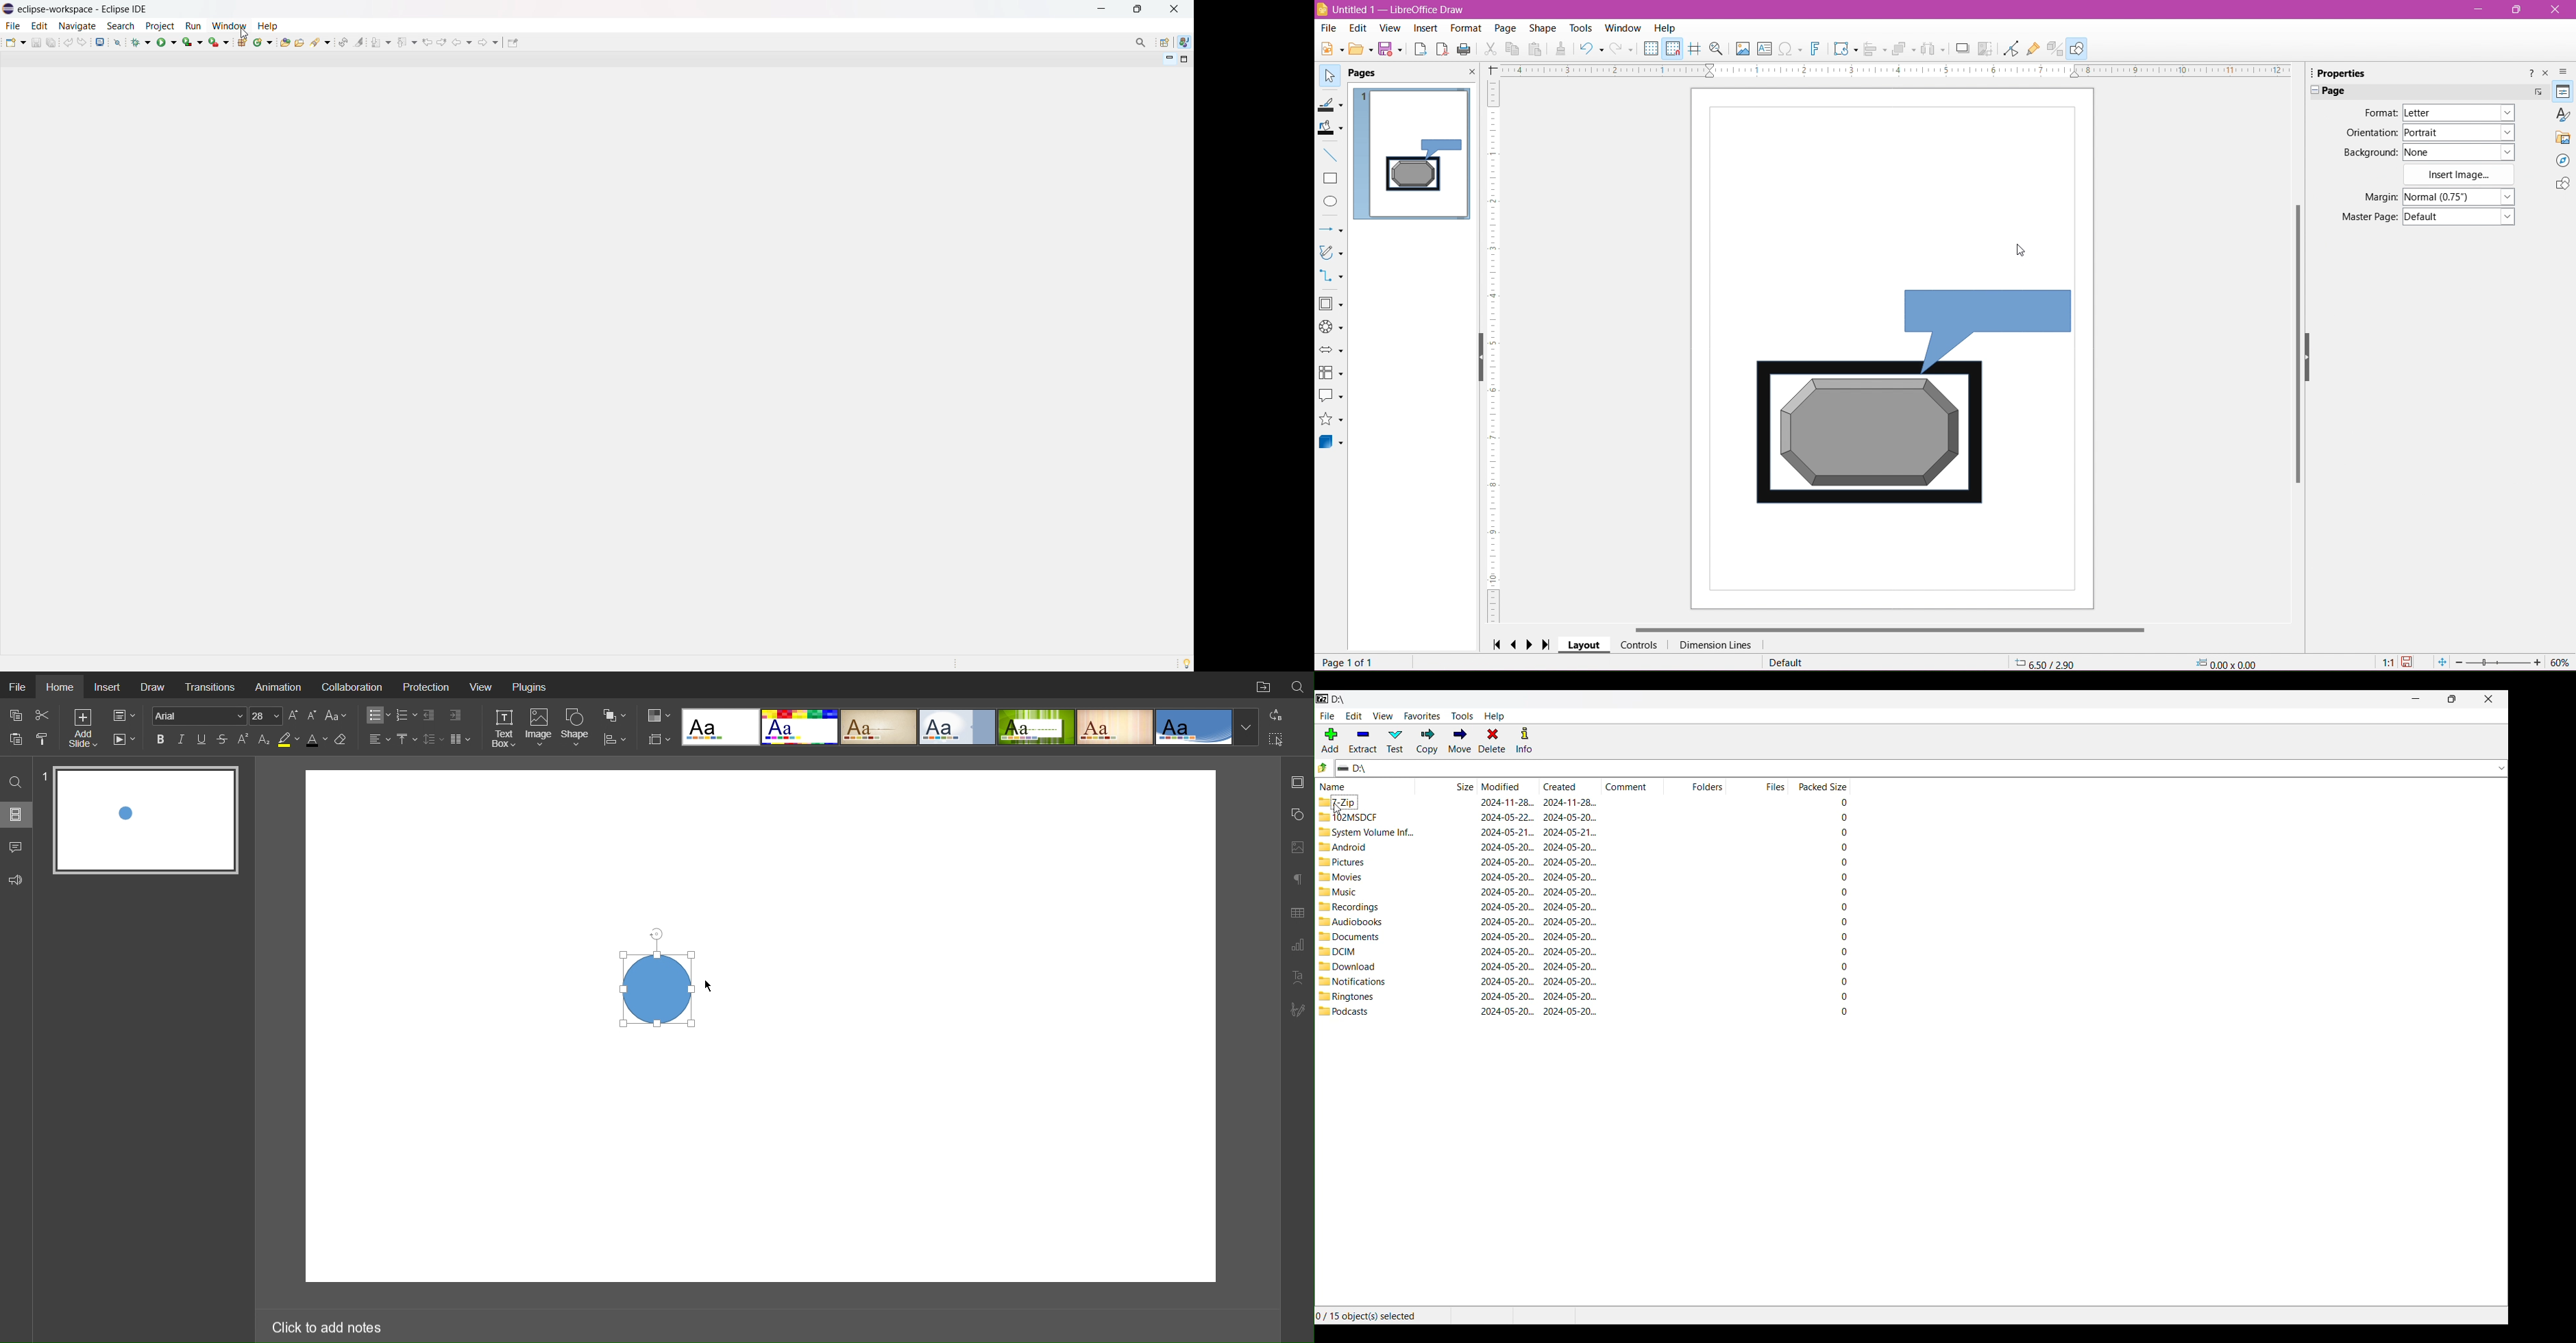 The image size is (2576, 1344). I want to click on modified date & time, so click(1508, 892).